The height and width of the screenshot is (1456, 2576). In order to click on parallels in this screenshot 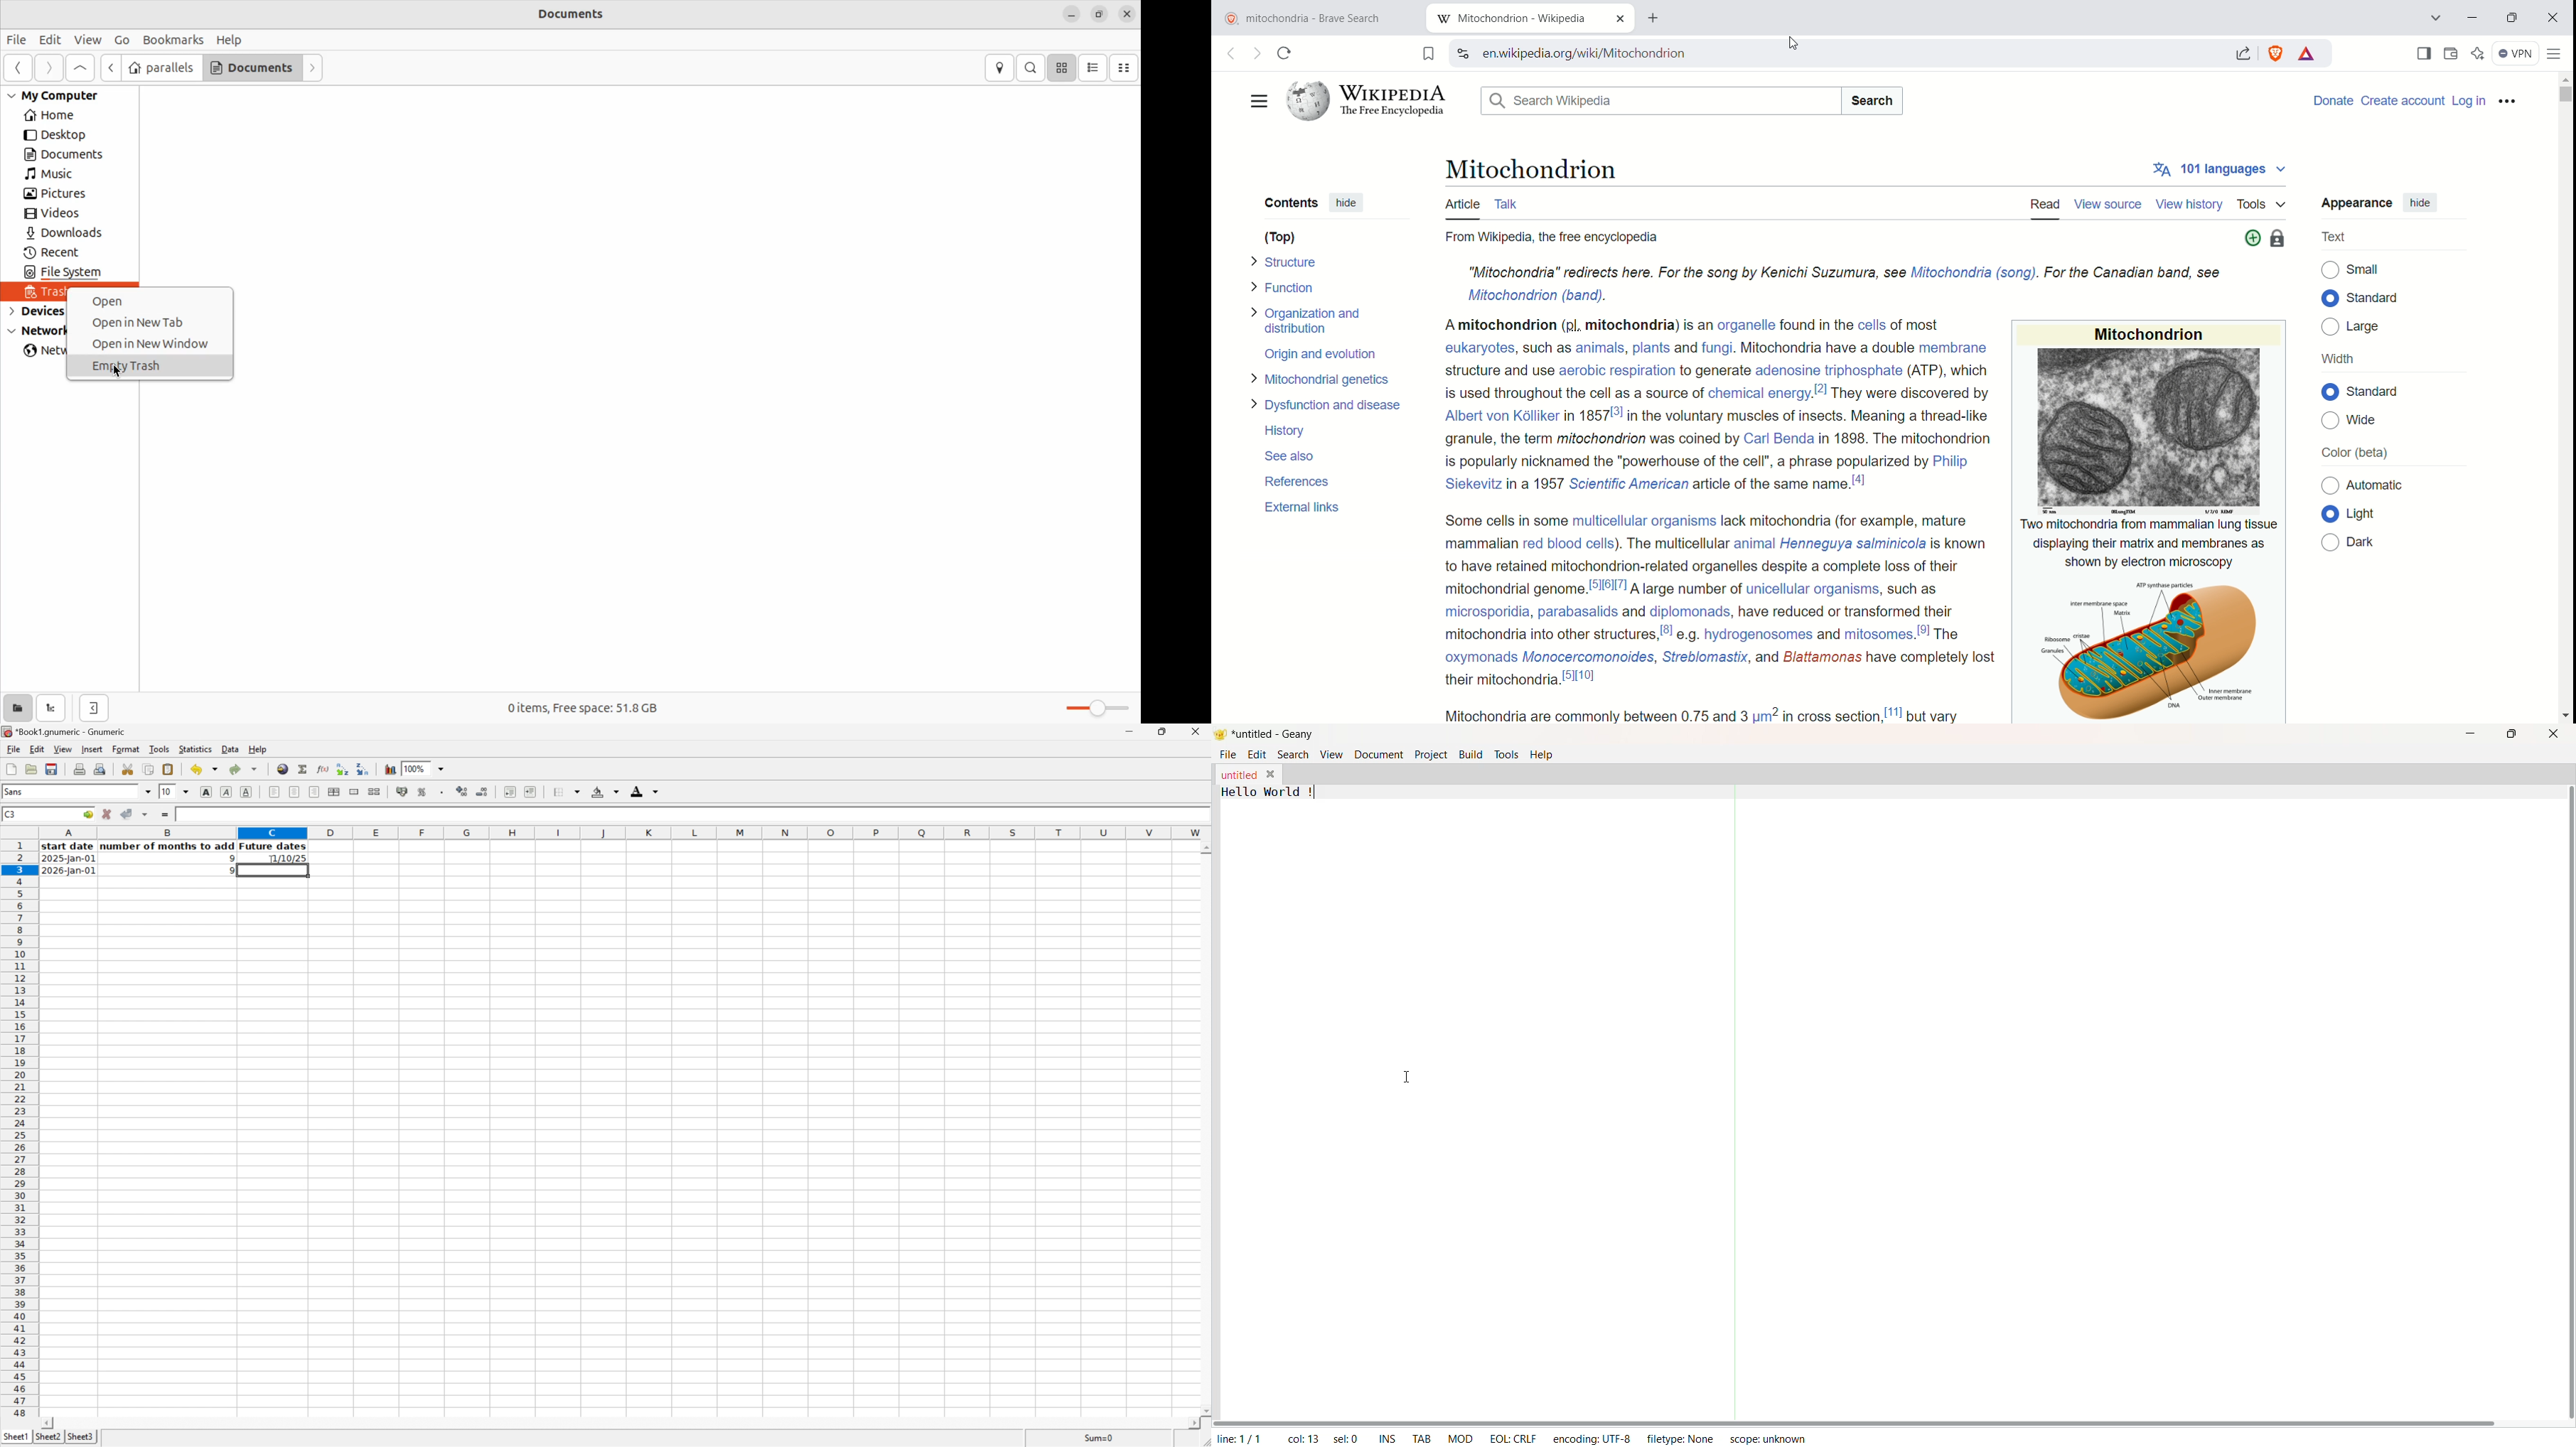, I will do `click(160, 68)`.